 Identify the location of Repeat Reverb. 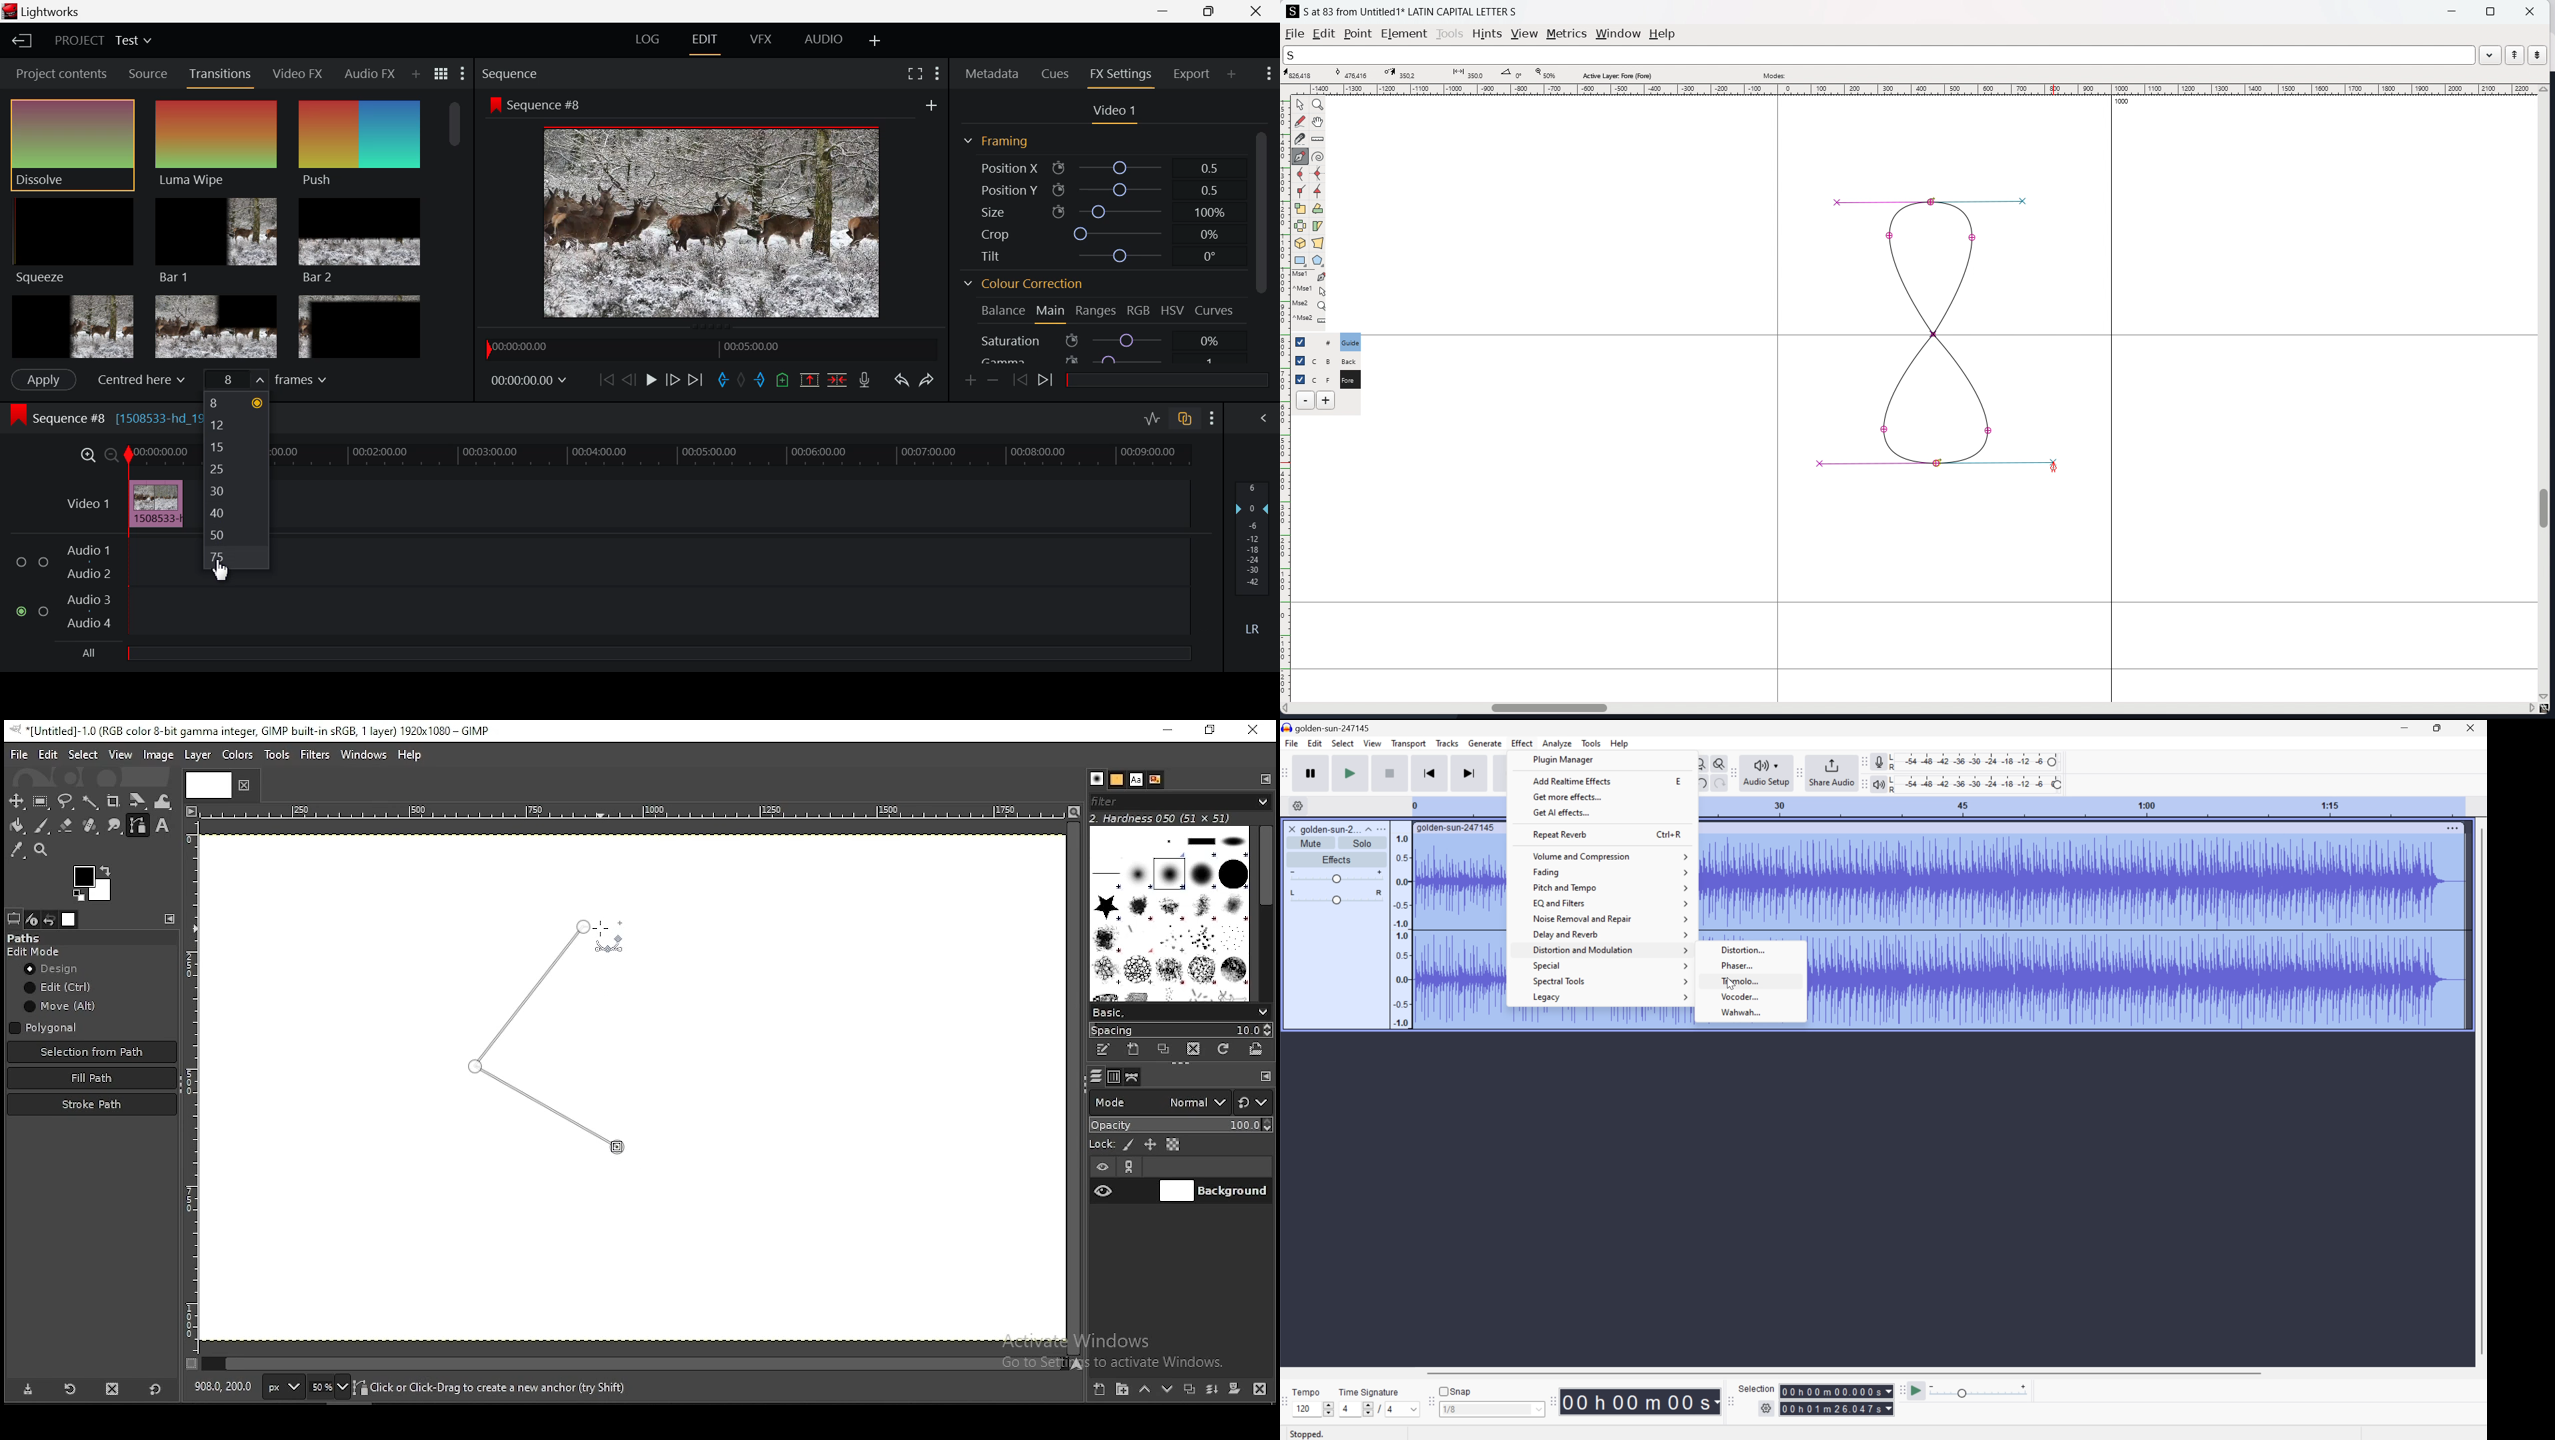
(1563, 834).